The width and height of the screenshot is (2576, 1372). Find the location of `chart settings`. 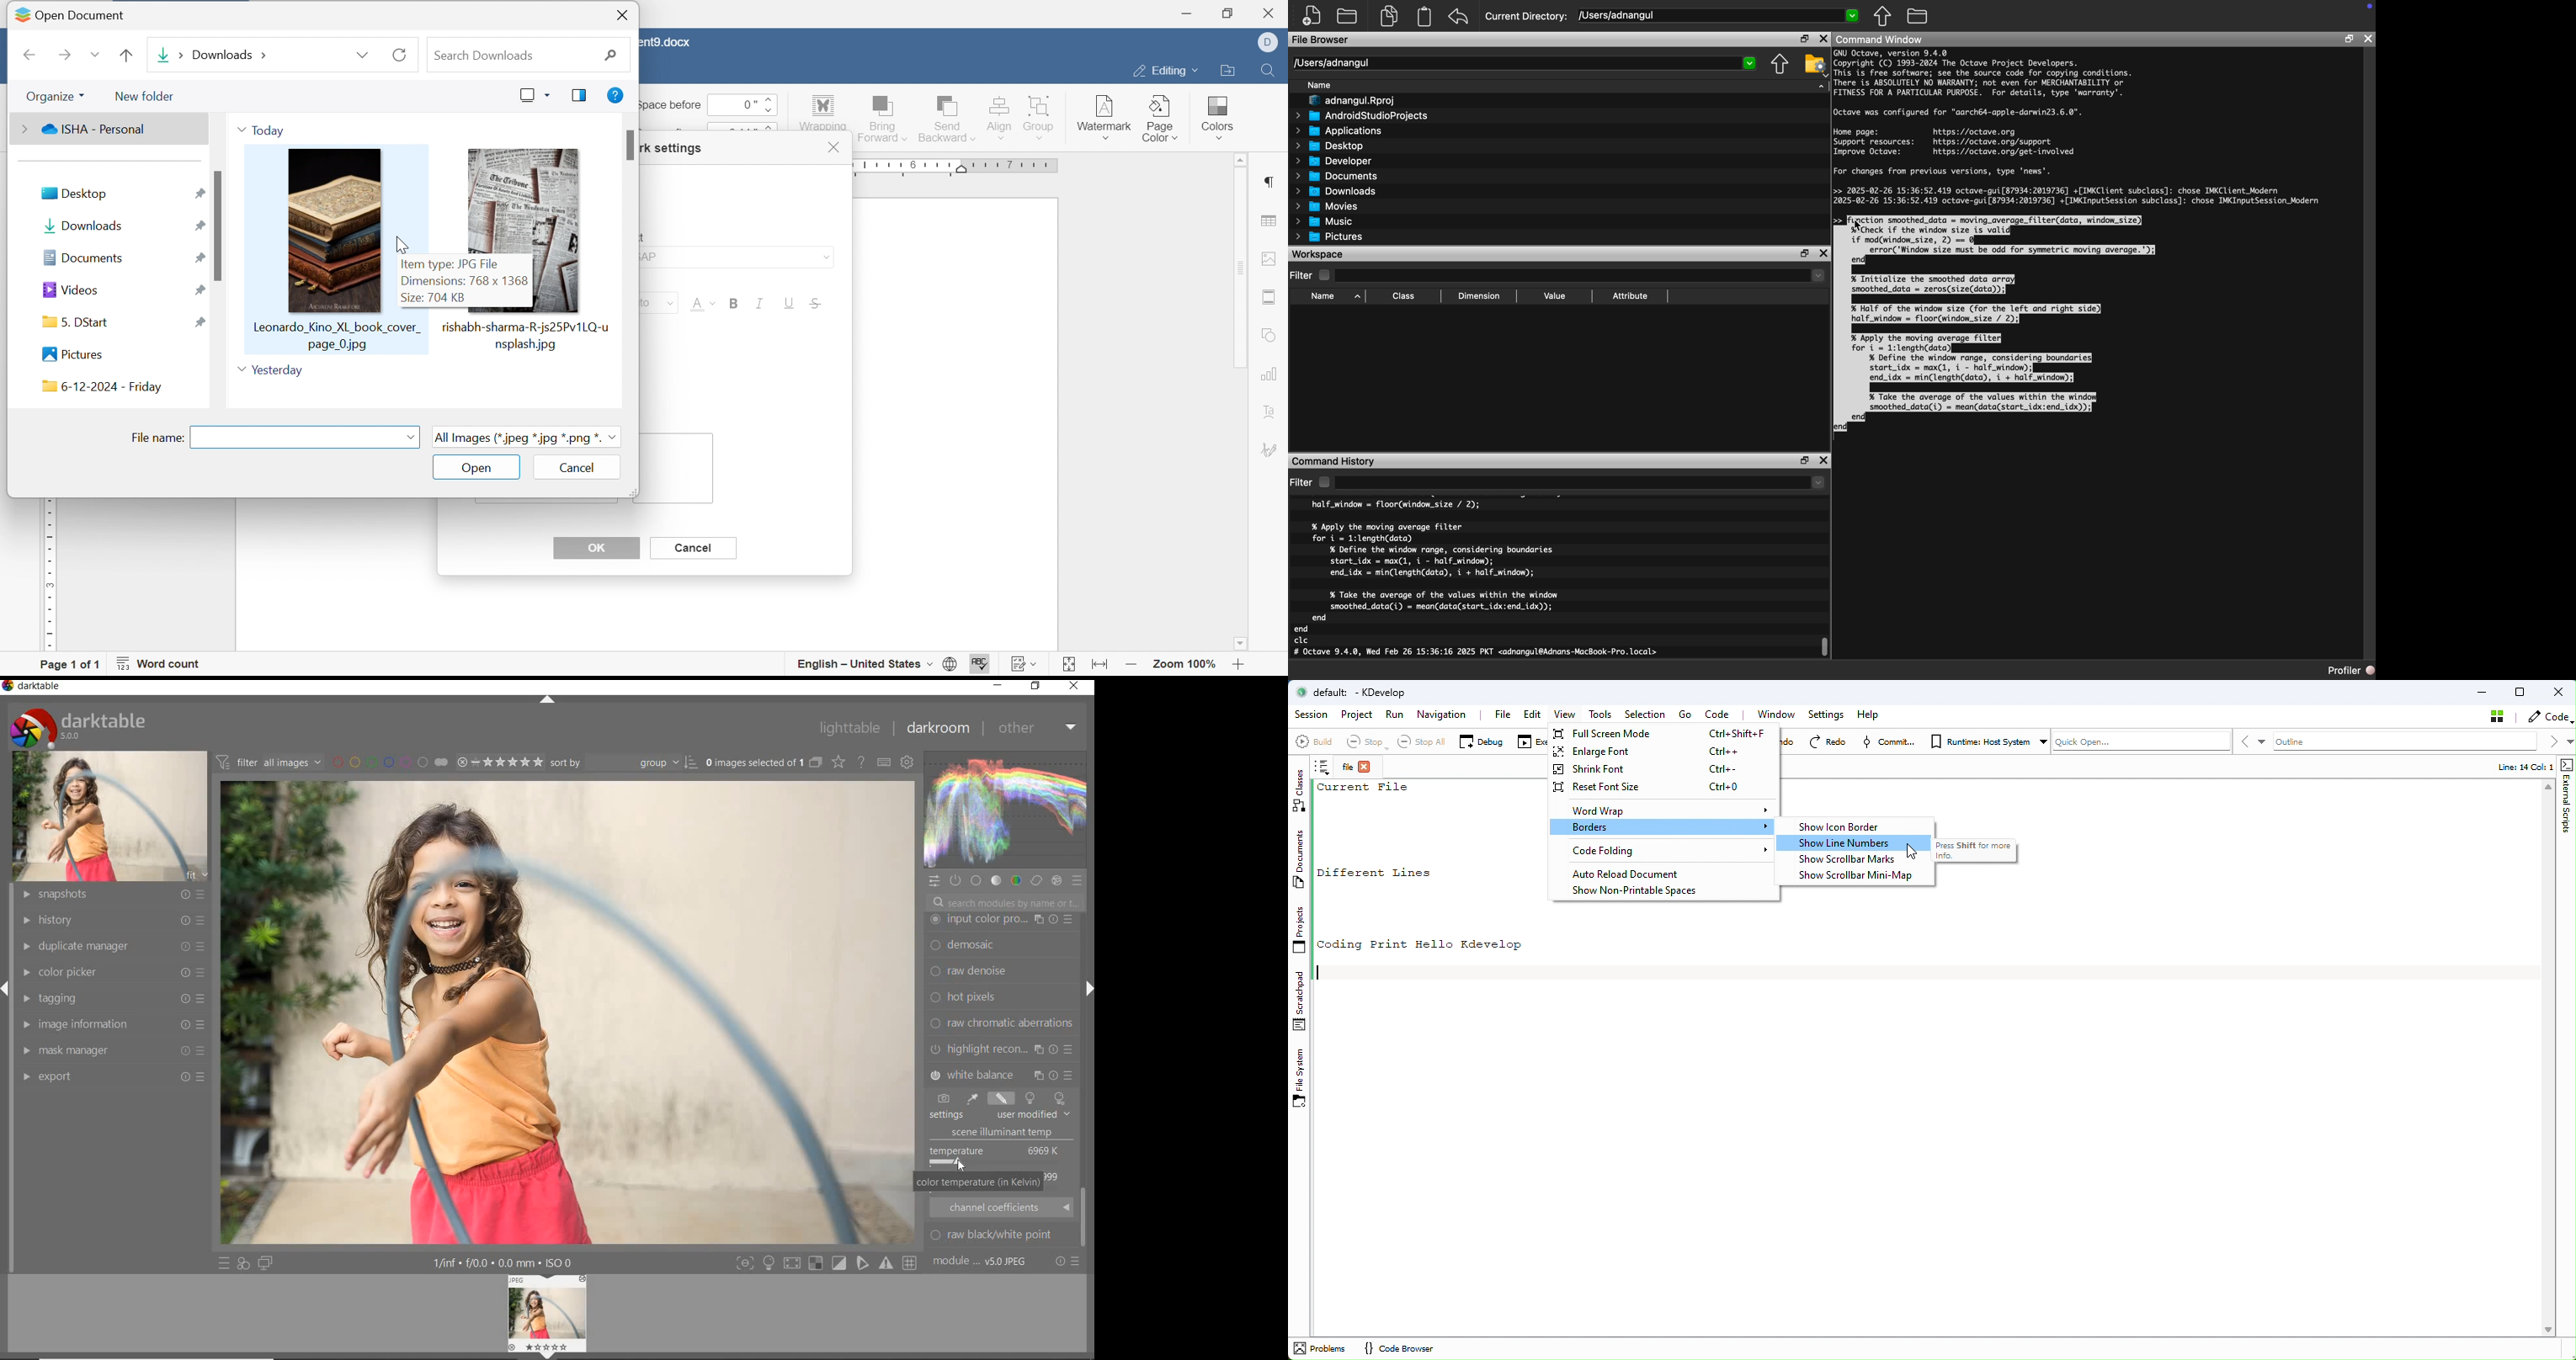

chart settings is located at coordinates (1269, 374).